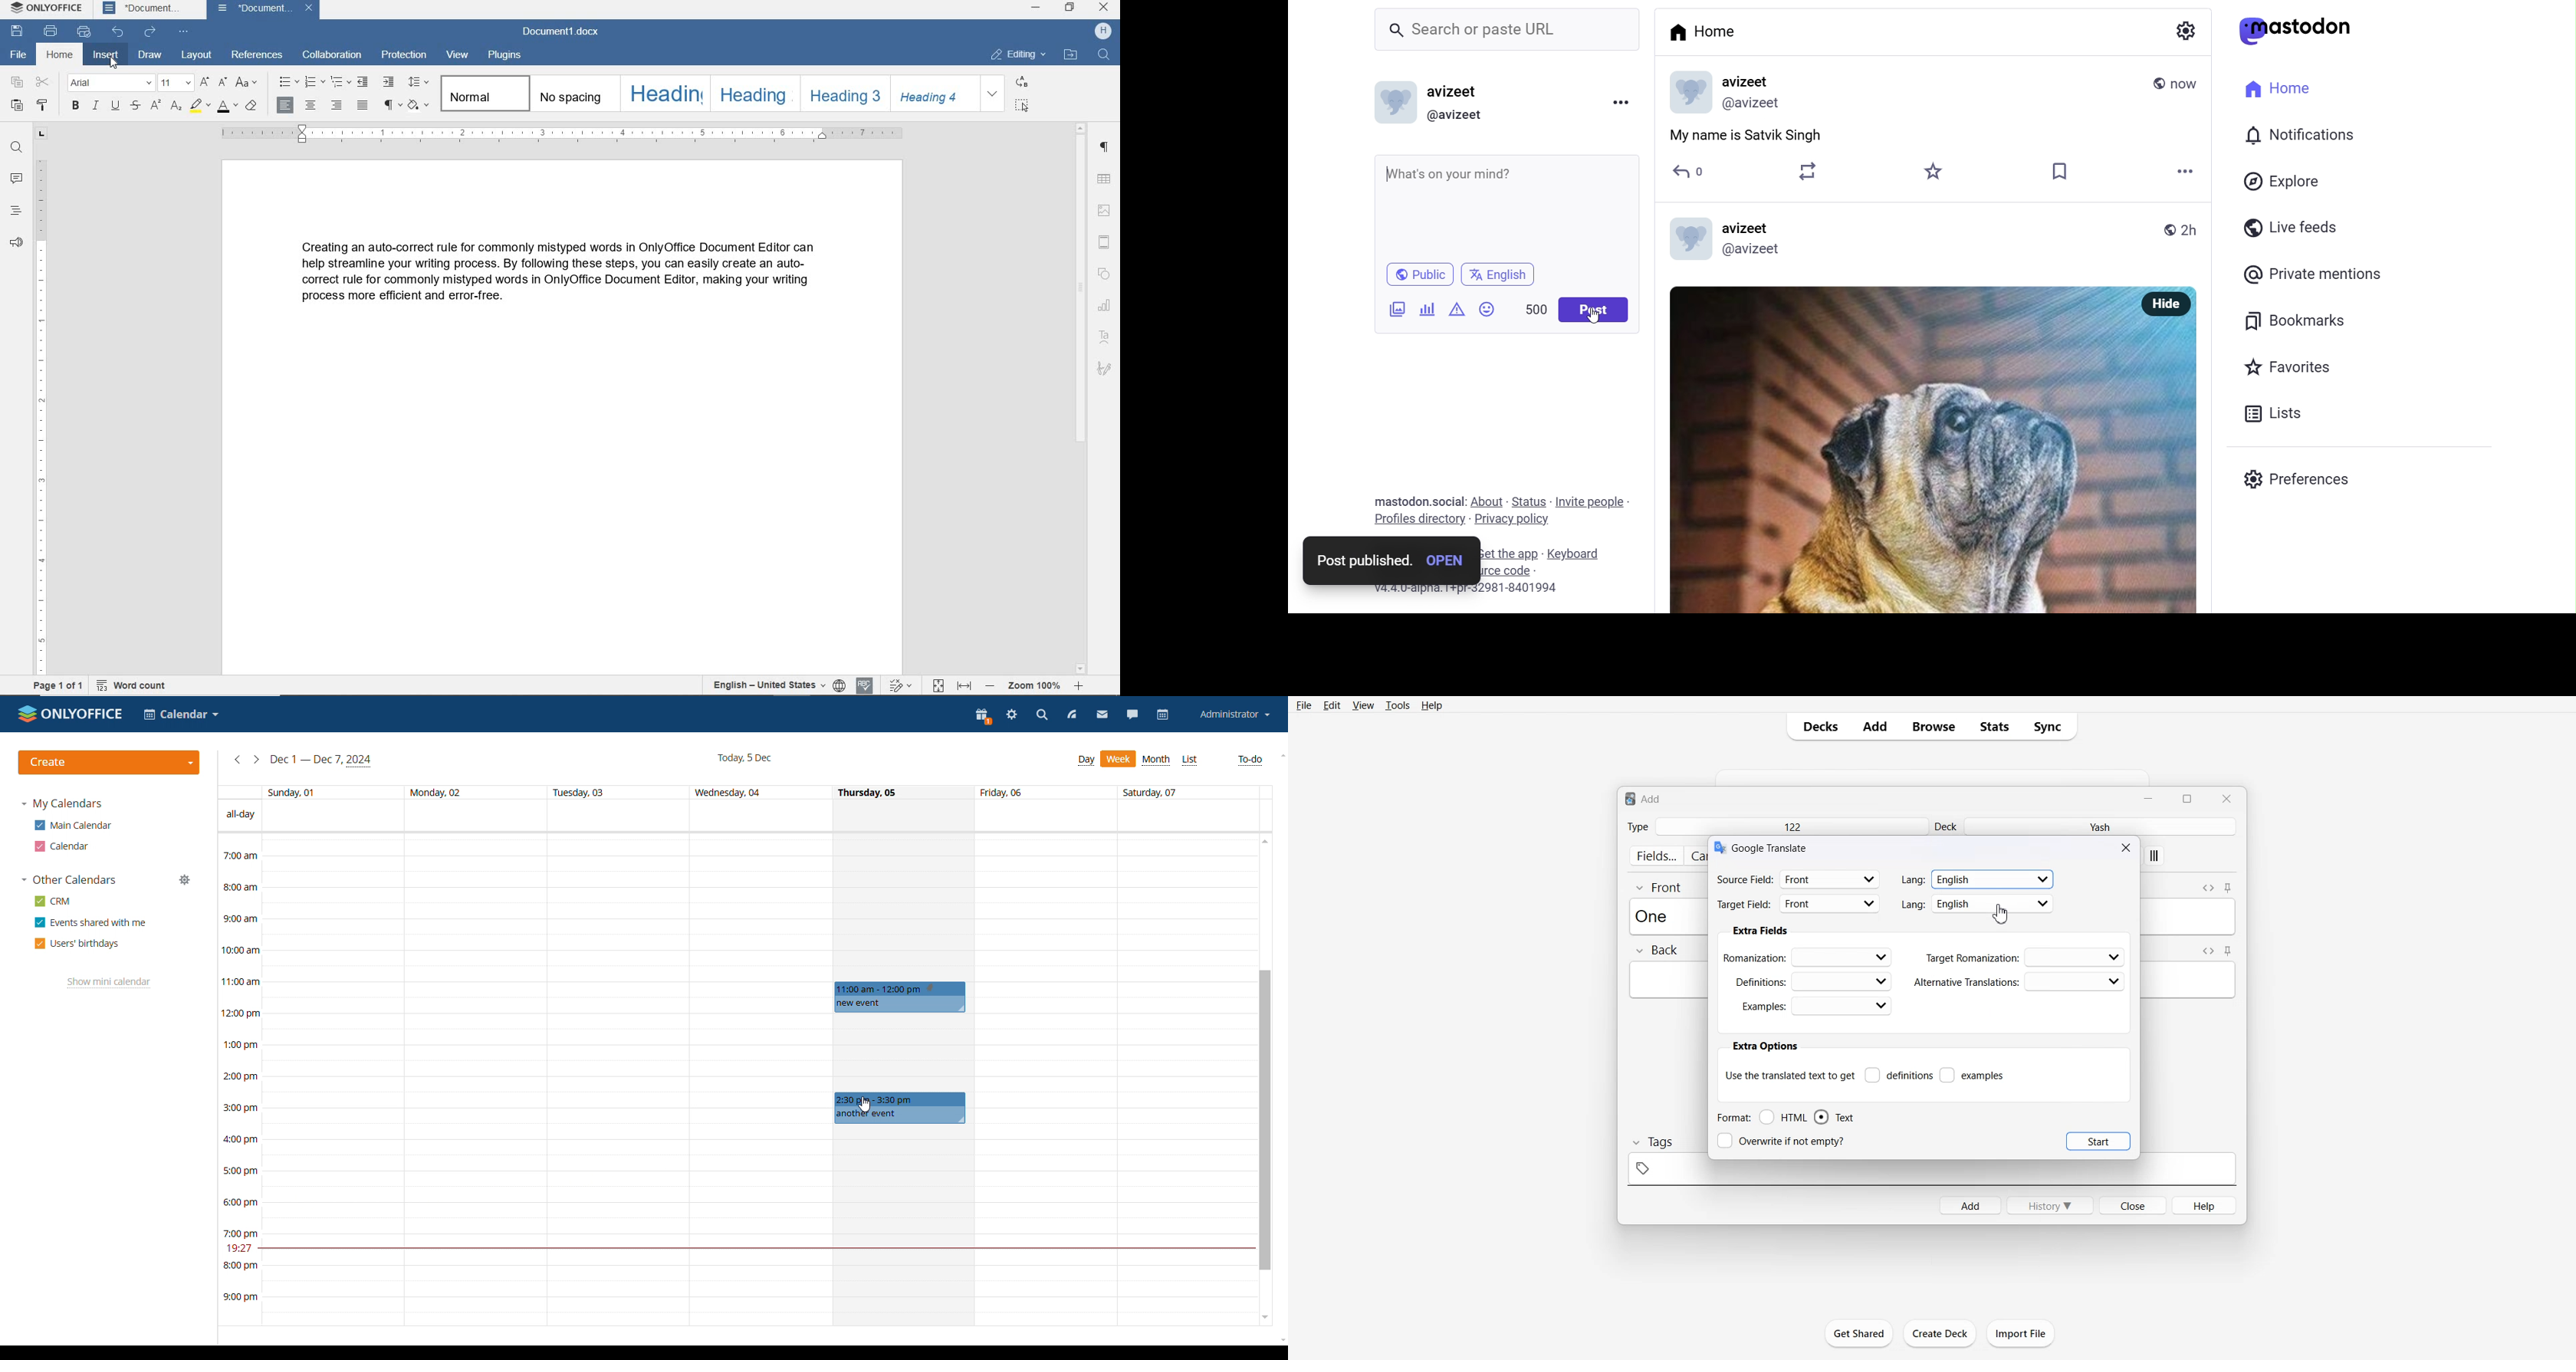 The image size is (2576, 1372). What do you see at coordinates (1799, 905) in the screenshot?
I see `Target Field` at bounding box center [1799, 905].